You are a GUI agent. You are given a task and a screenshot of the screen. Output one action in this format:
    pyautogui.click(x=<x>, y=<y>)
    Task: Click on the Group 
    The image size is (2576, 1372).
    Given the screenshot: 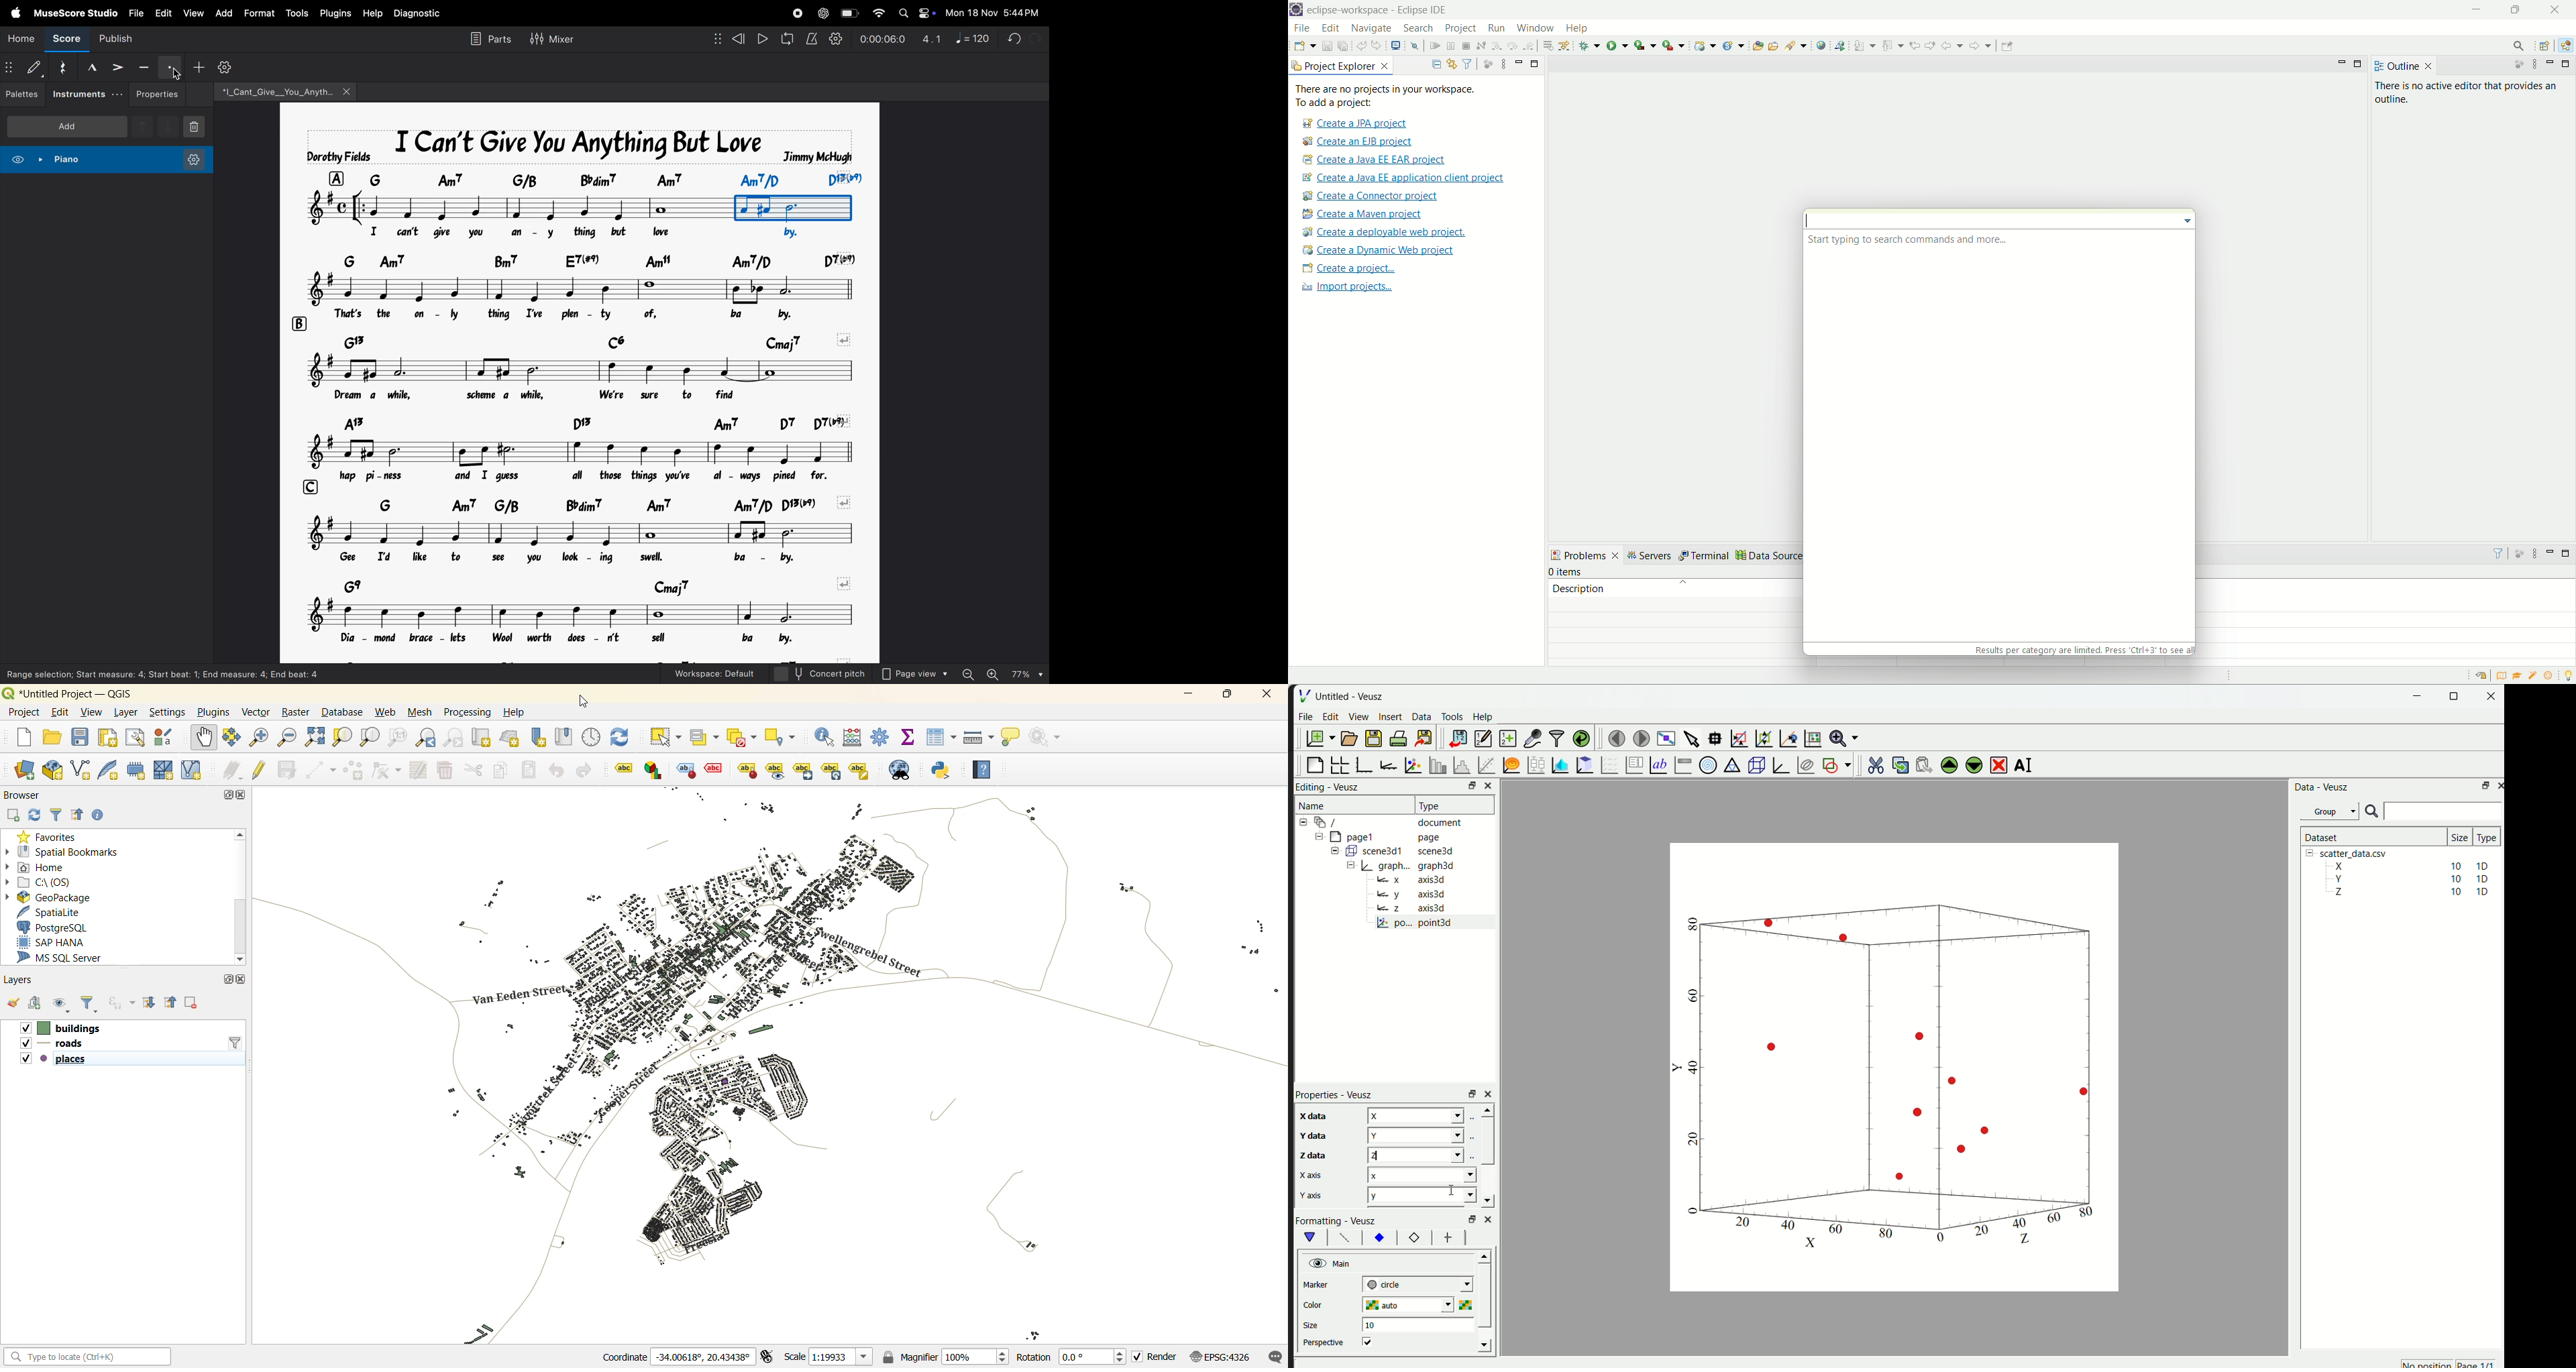 What is the action you would take?
    pyautogui.click(x=2330, y=813)
    